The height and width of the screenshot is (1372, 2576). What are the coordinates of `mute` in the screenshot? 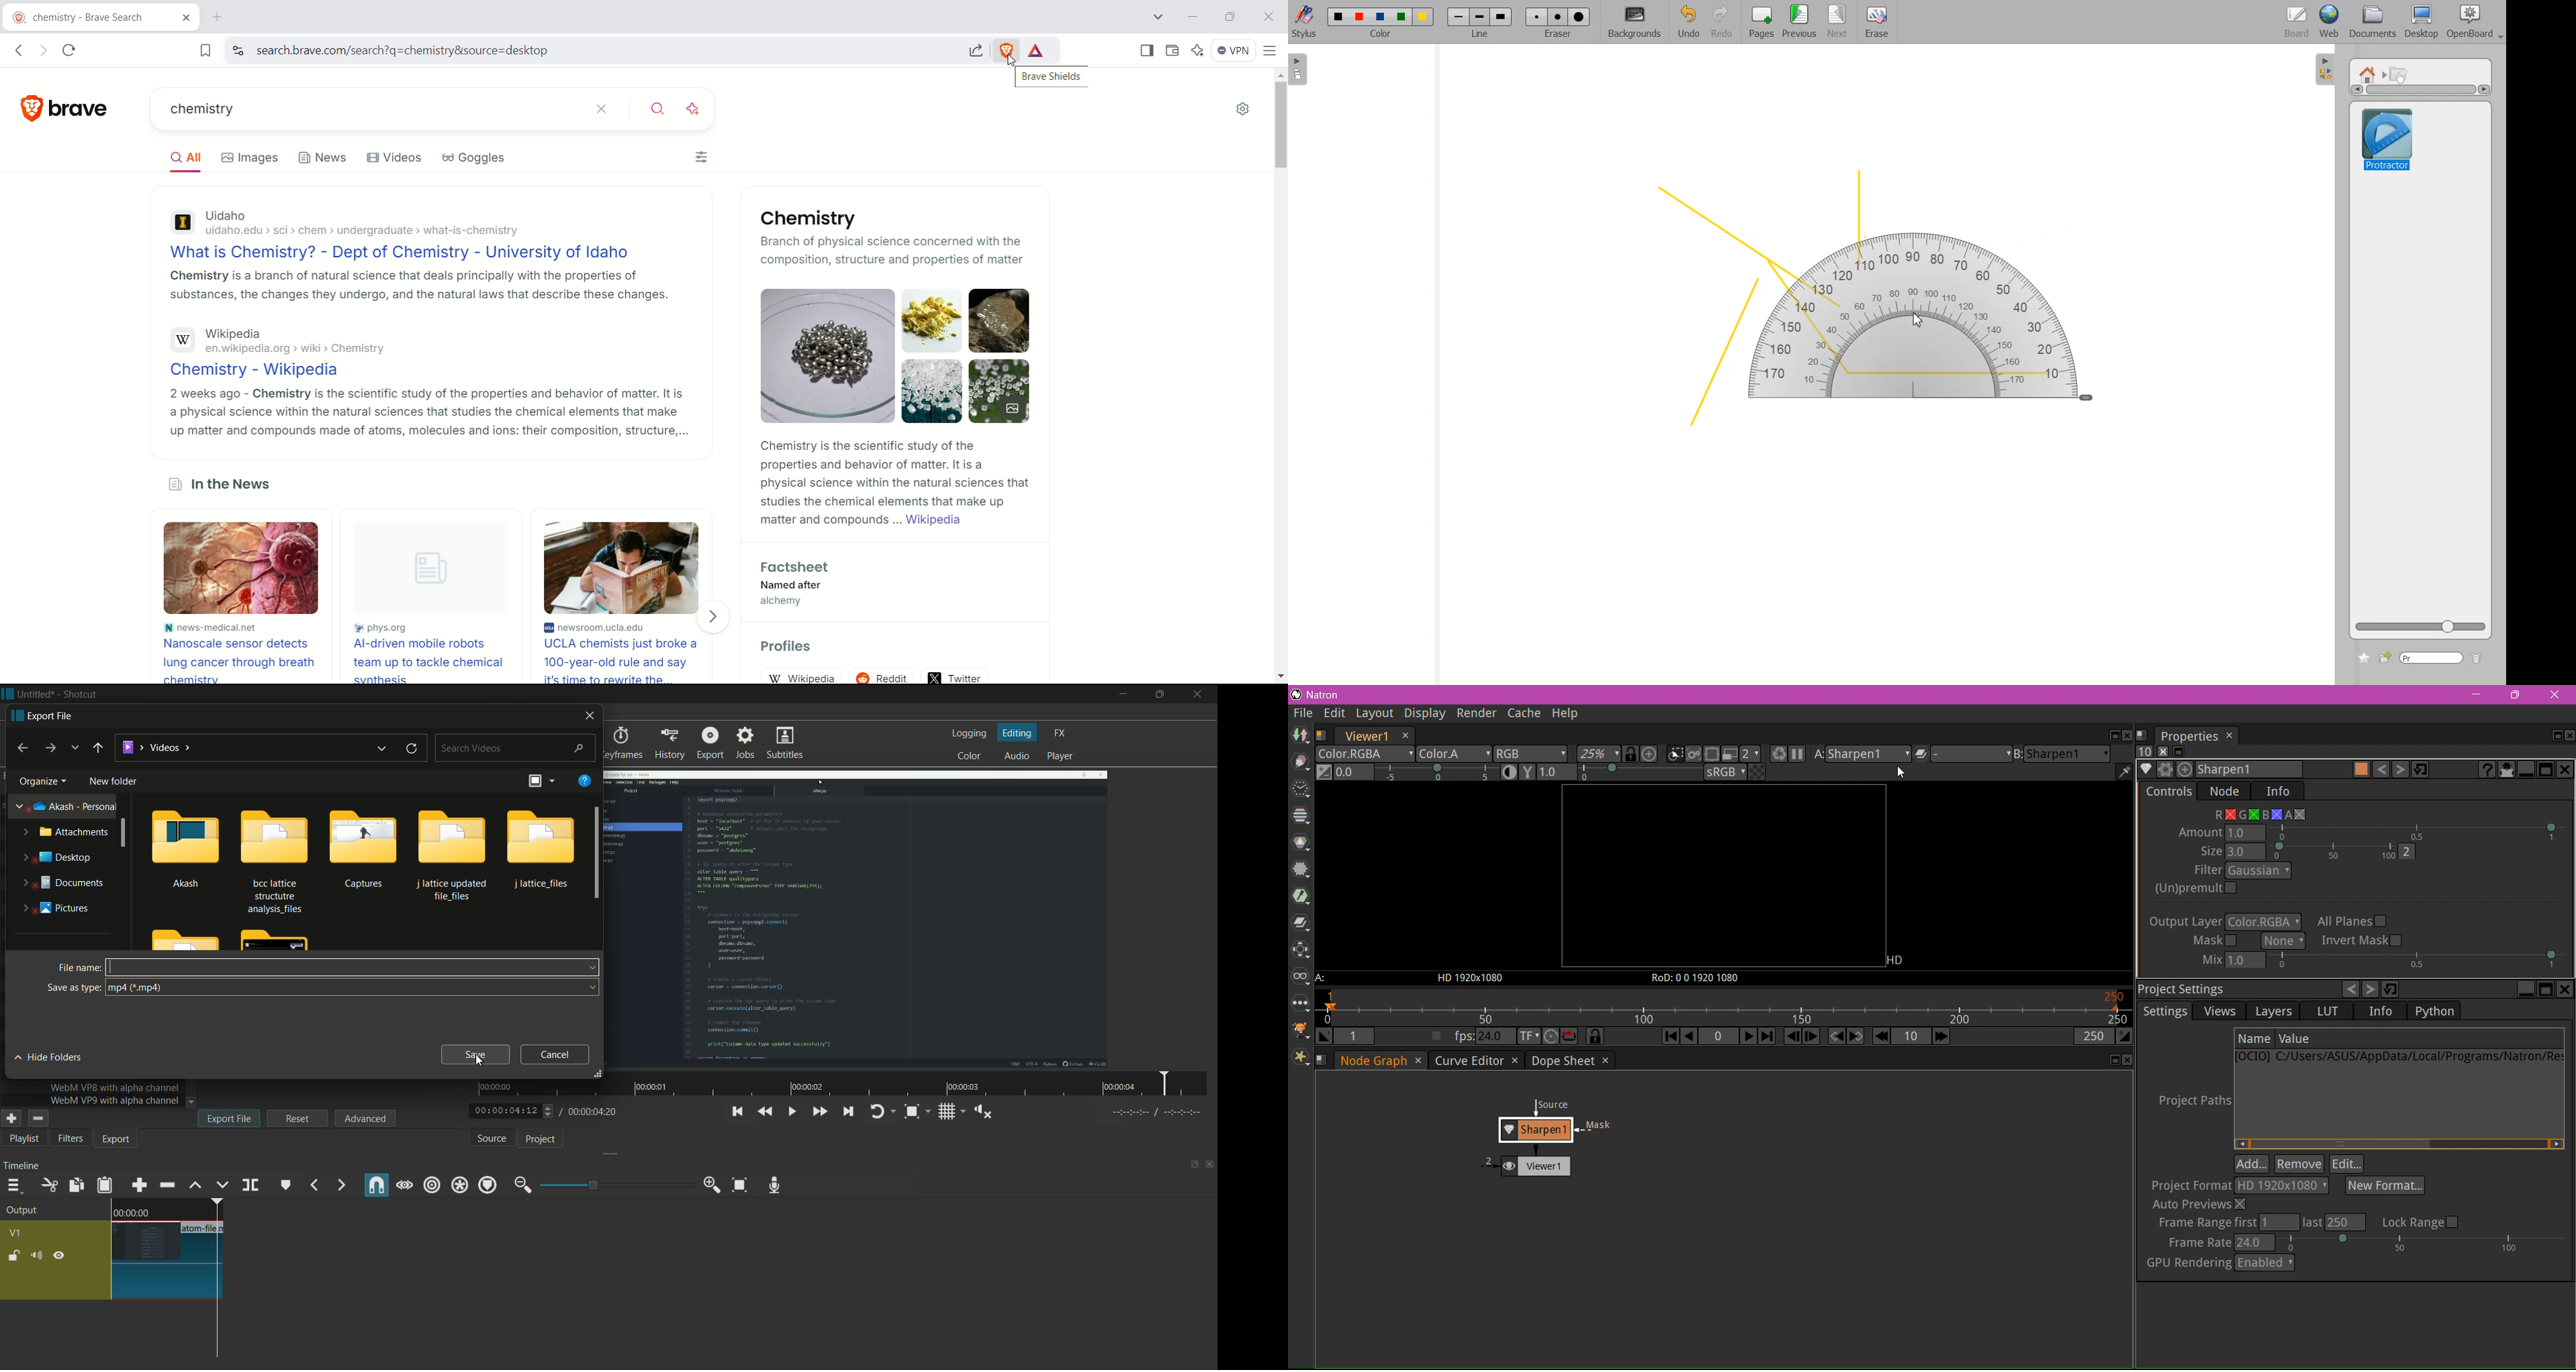 It's located at (36, 1256).